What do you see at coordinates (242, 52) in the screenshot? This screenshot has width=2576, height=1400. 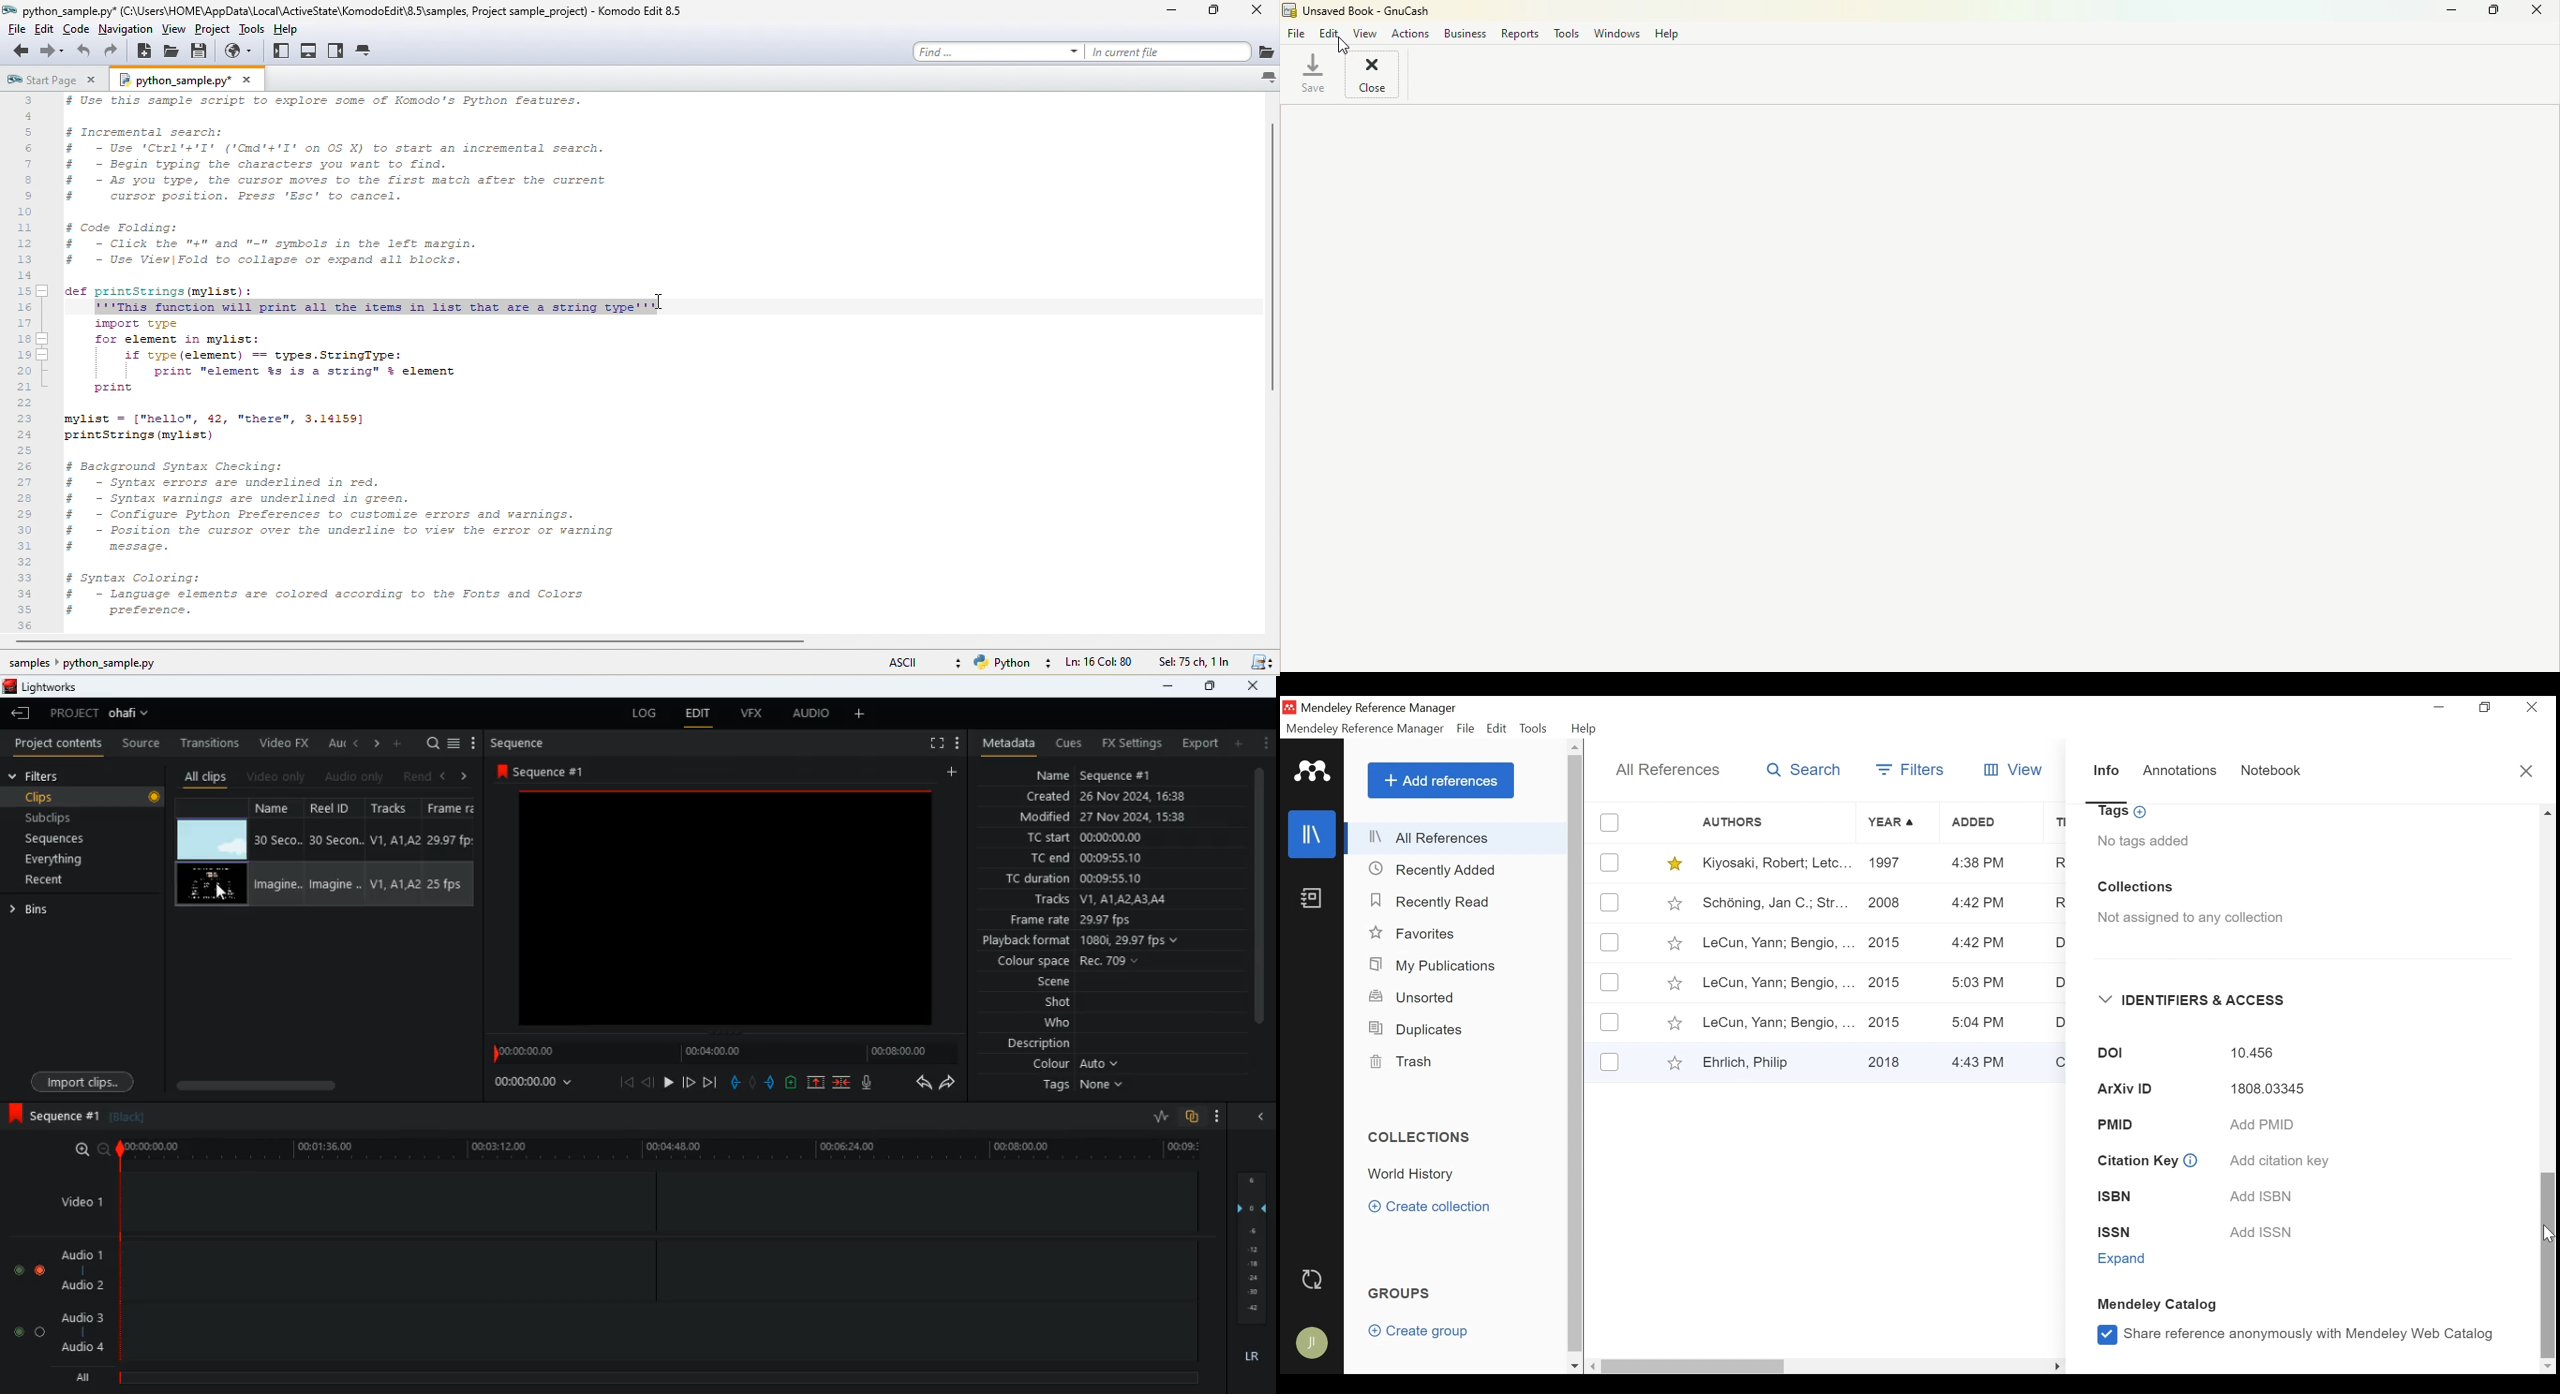 I see `browse` at bounding box center [242, 52].